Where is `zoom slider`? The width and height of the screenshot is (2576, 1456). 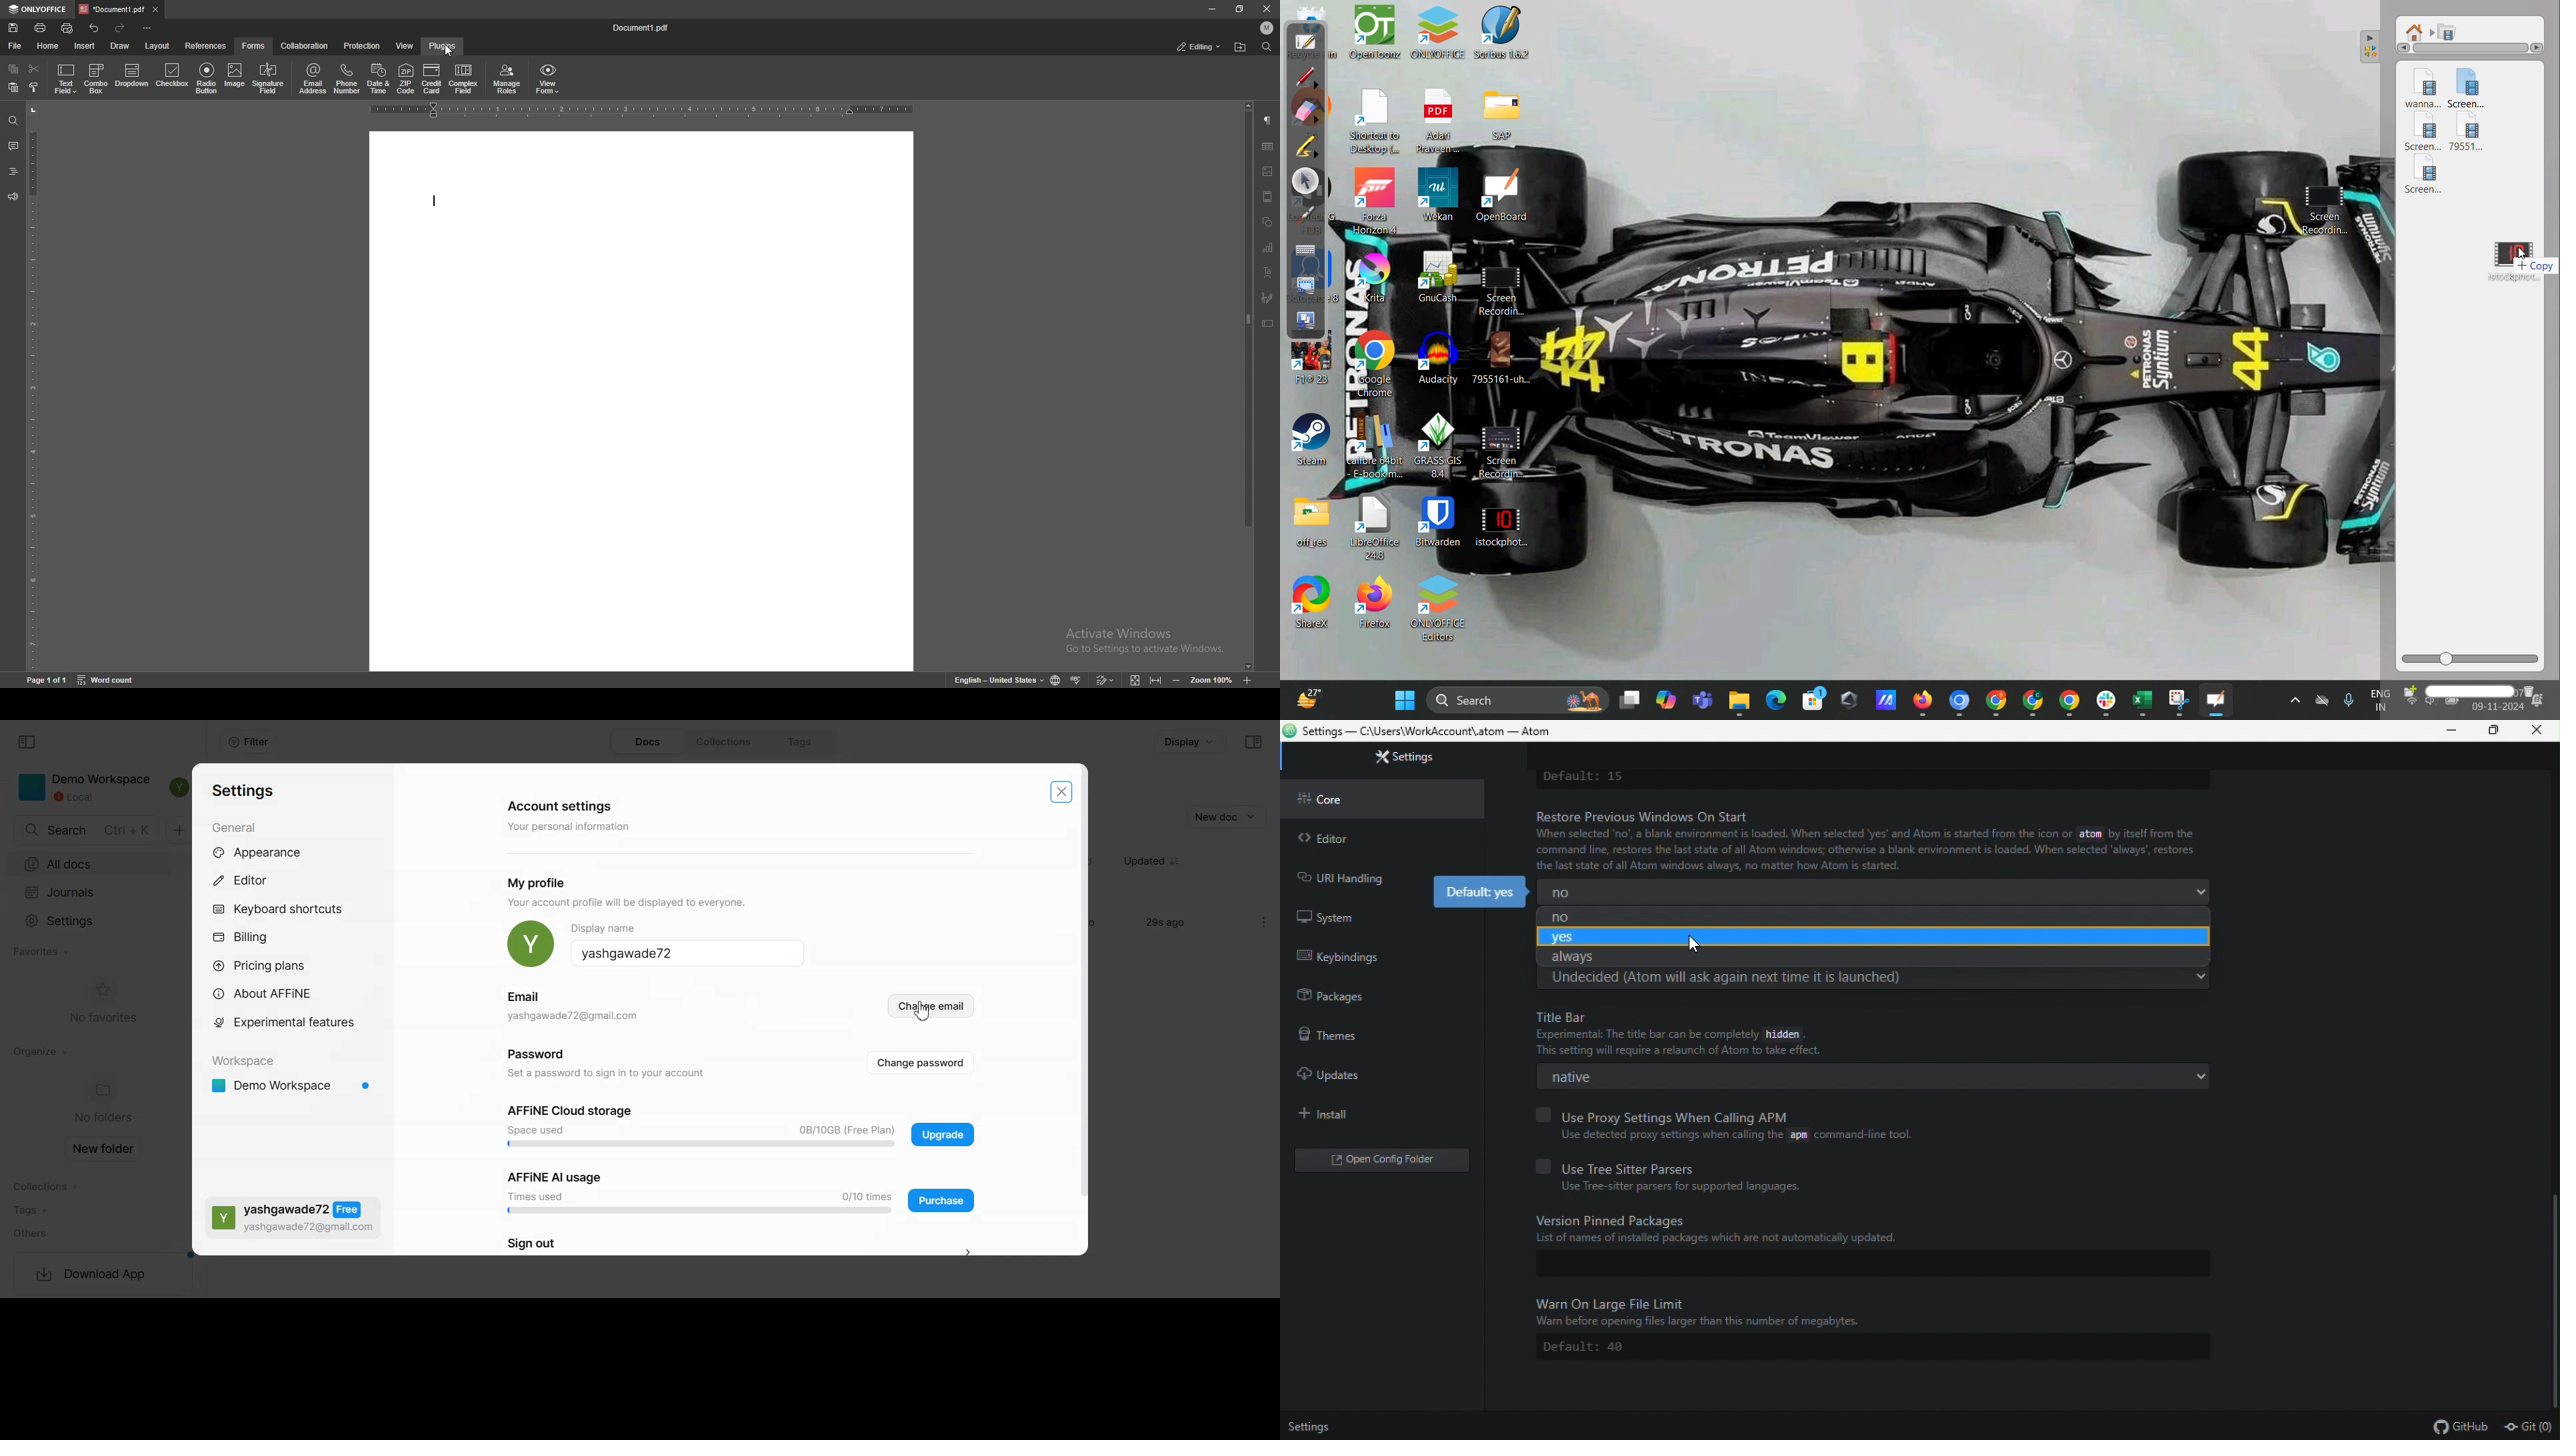
zoom slider is located at coordinates (2472, 659).